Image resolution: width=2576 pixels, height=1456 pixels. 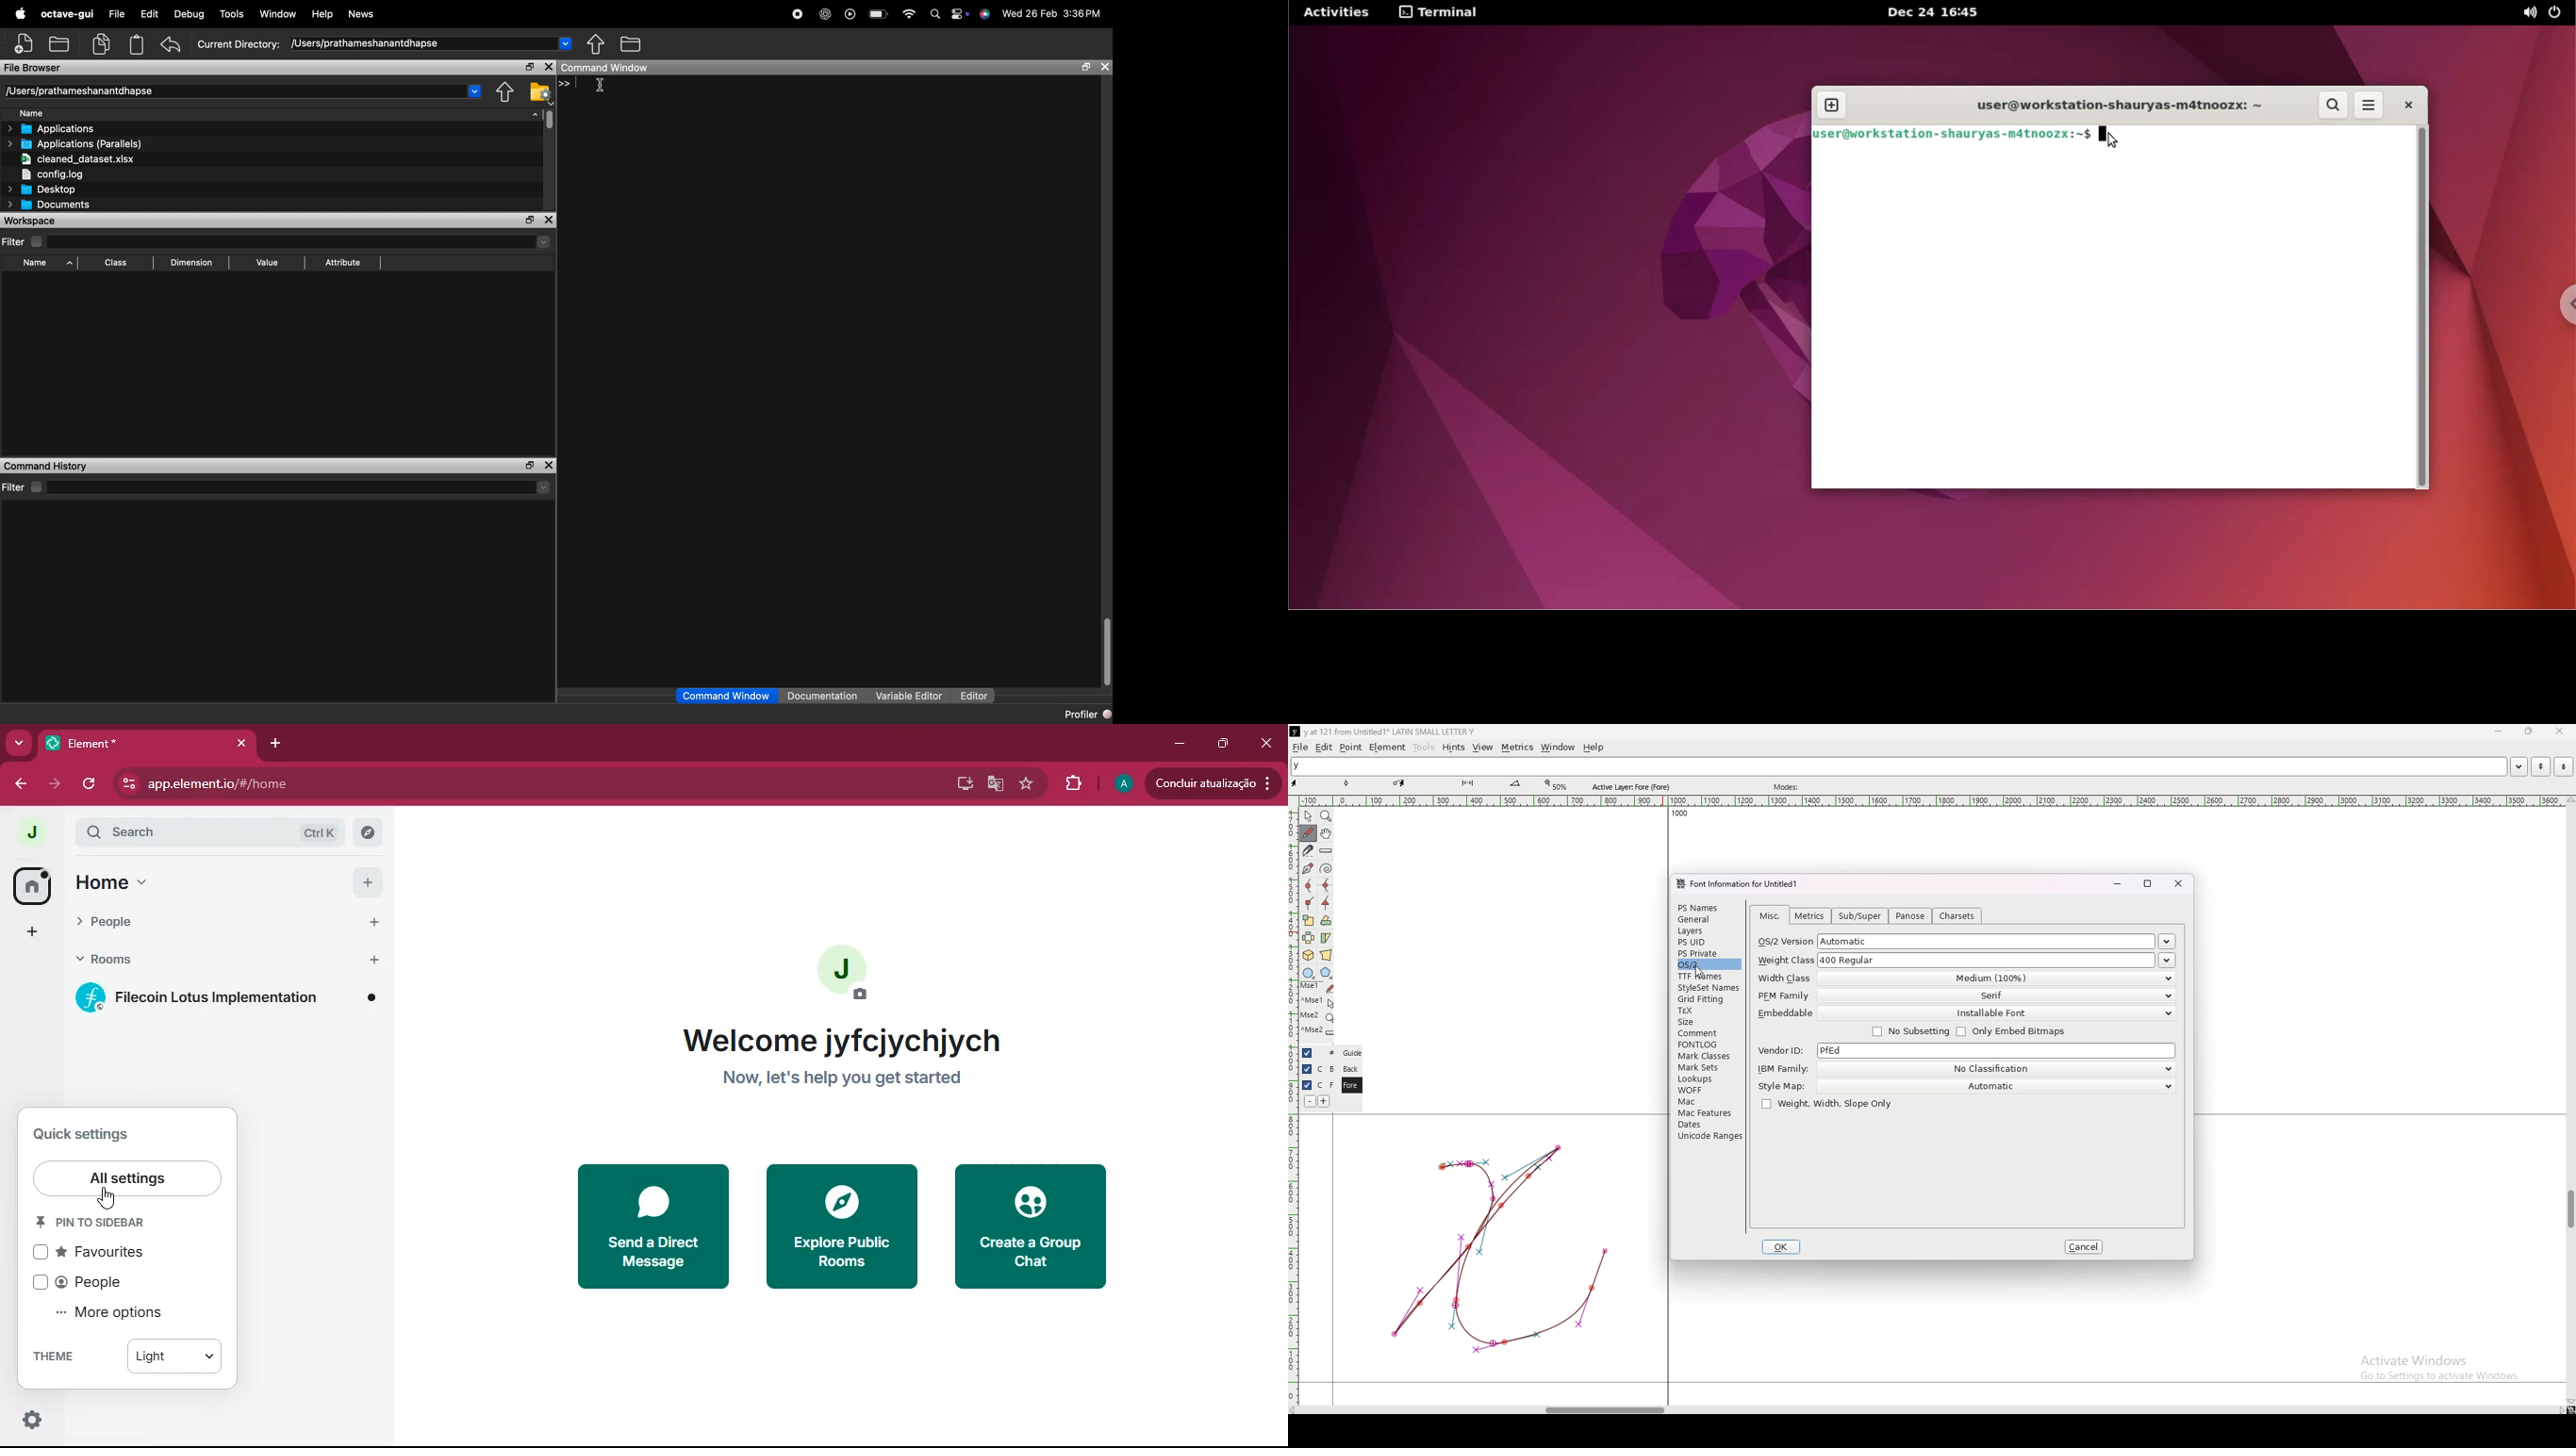 I want to click on mse 1, so click(x=1317, y=988).